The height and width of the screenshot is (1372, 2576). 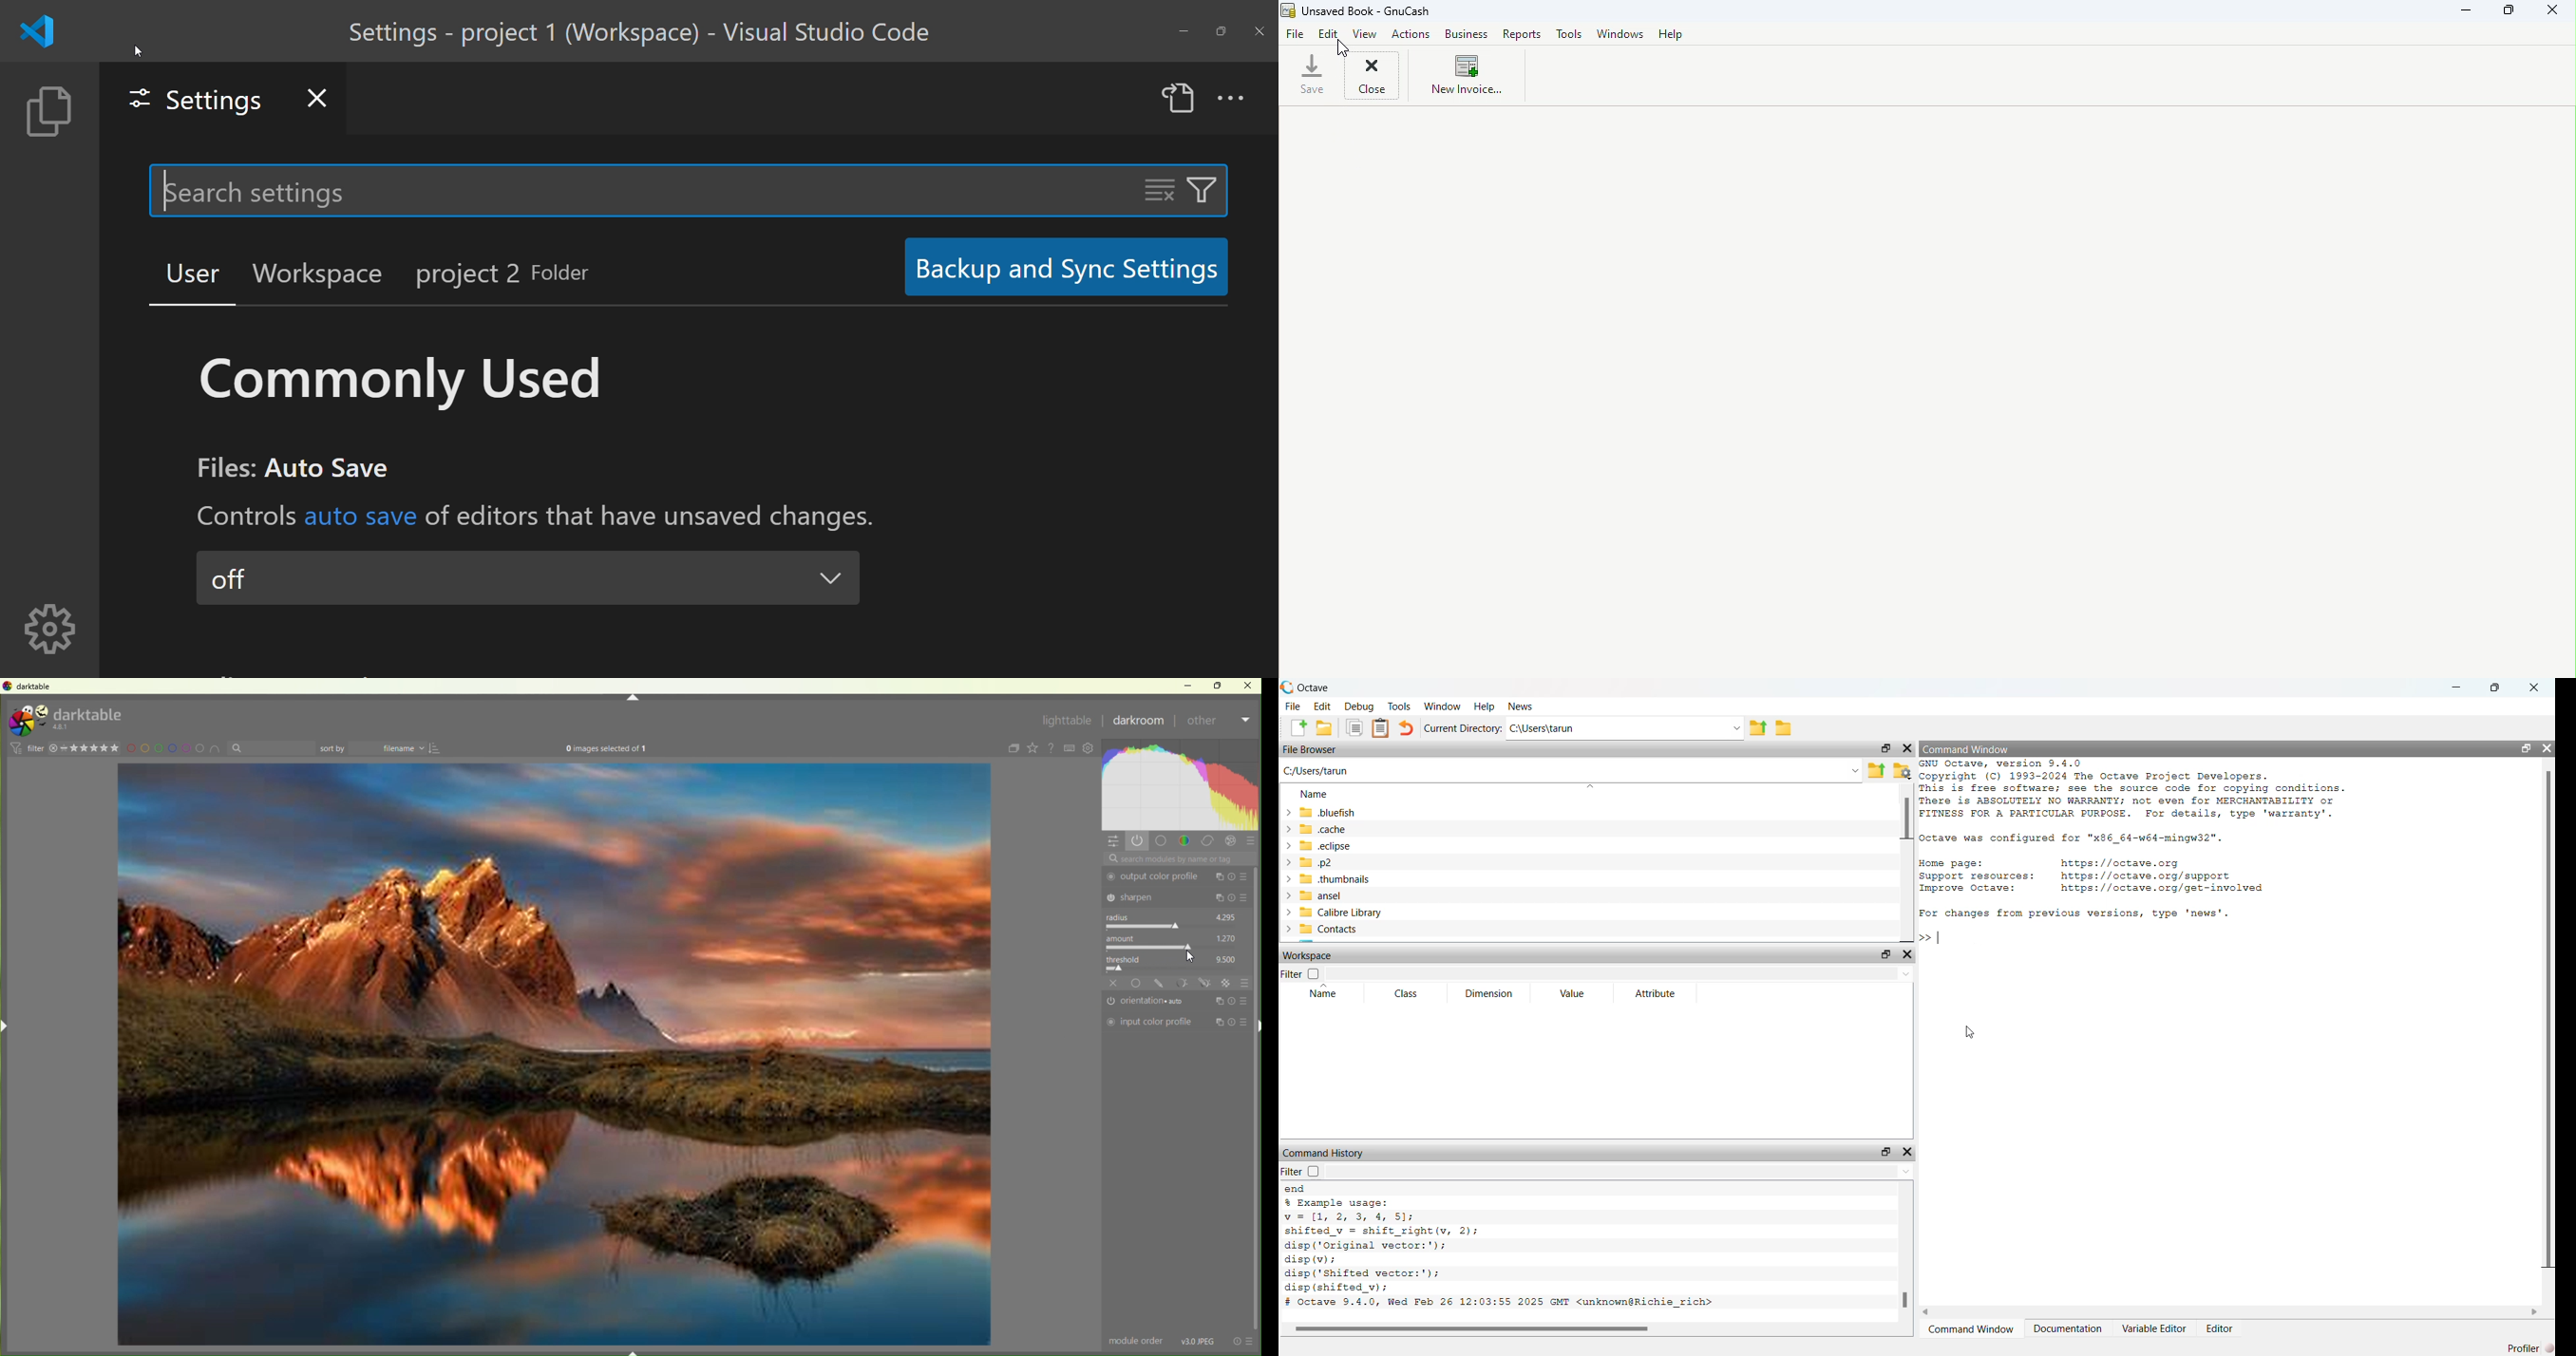 What do you see at coordinates (149, 51) in the screenshot?
I see `cursor` at bounding box center [149, 51].